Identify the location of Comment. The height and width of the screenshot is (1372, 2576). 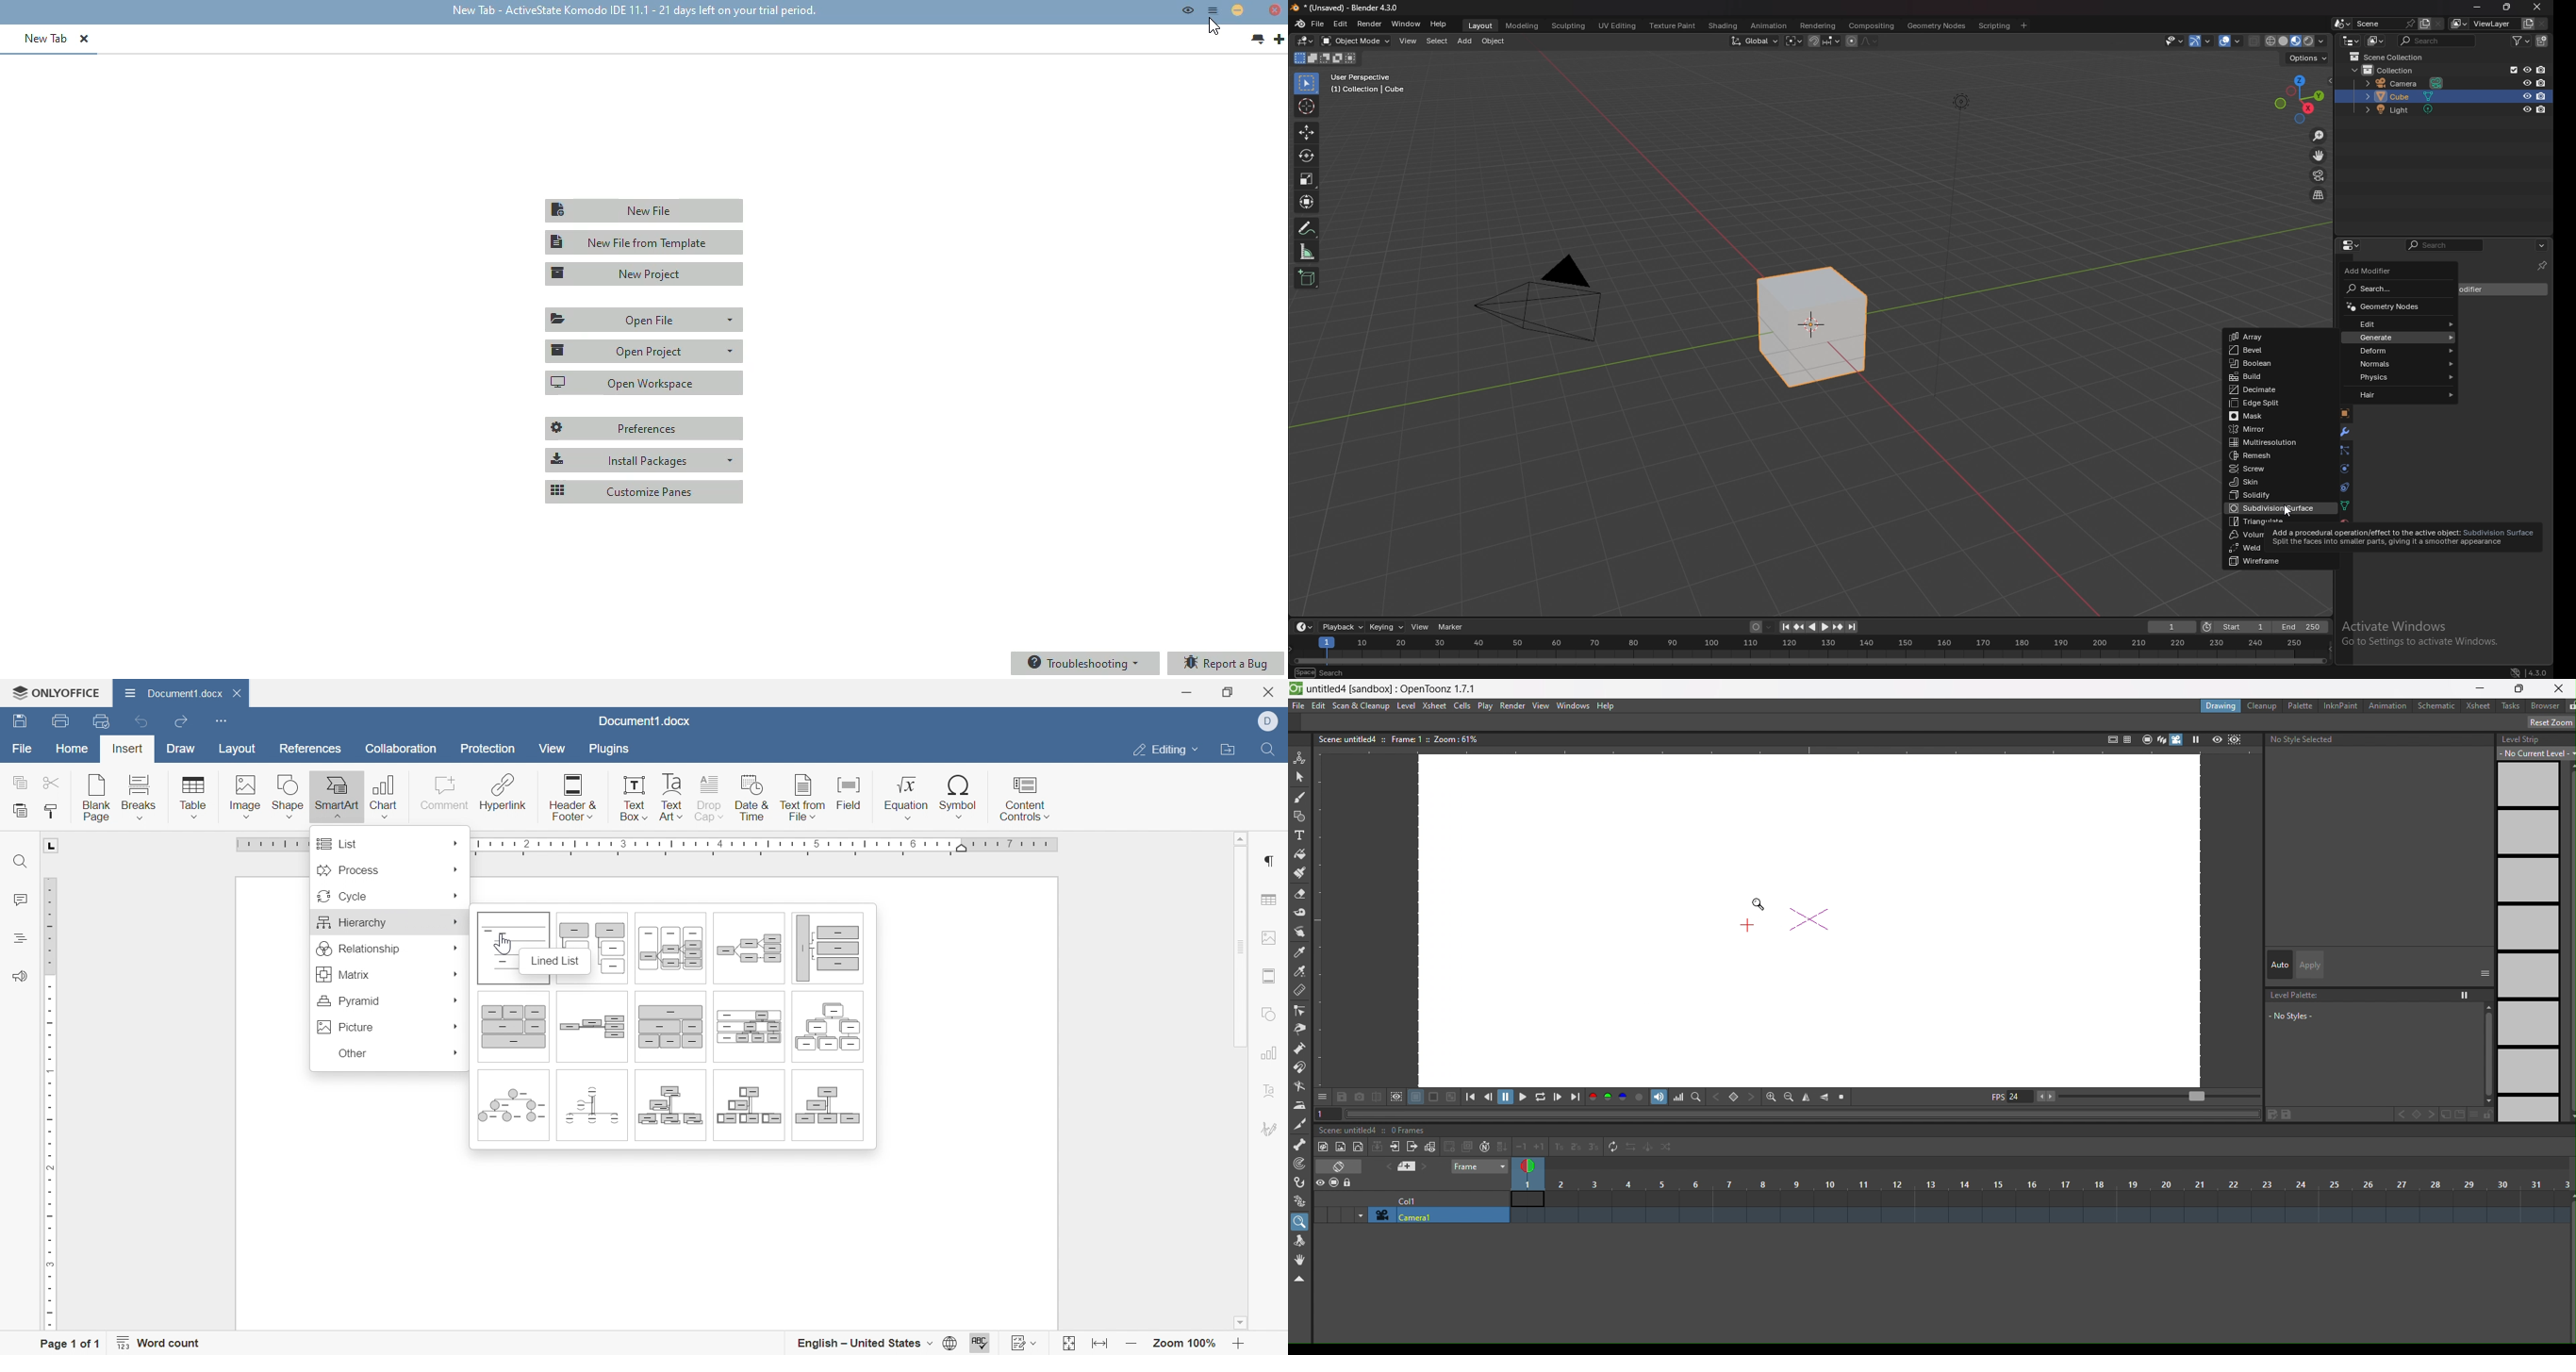
(440, 794).